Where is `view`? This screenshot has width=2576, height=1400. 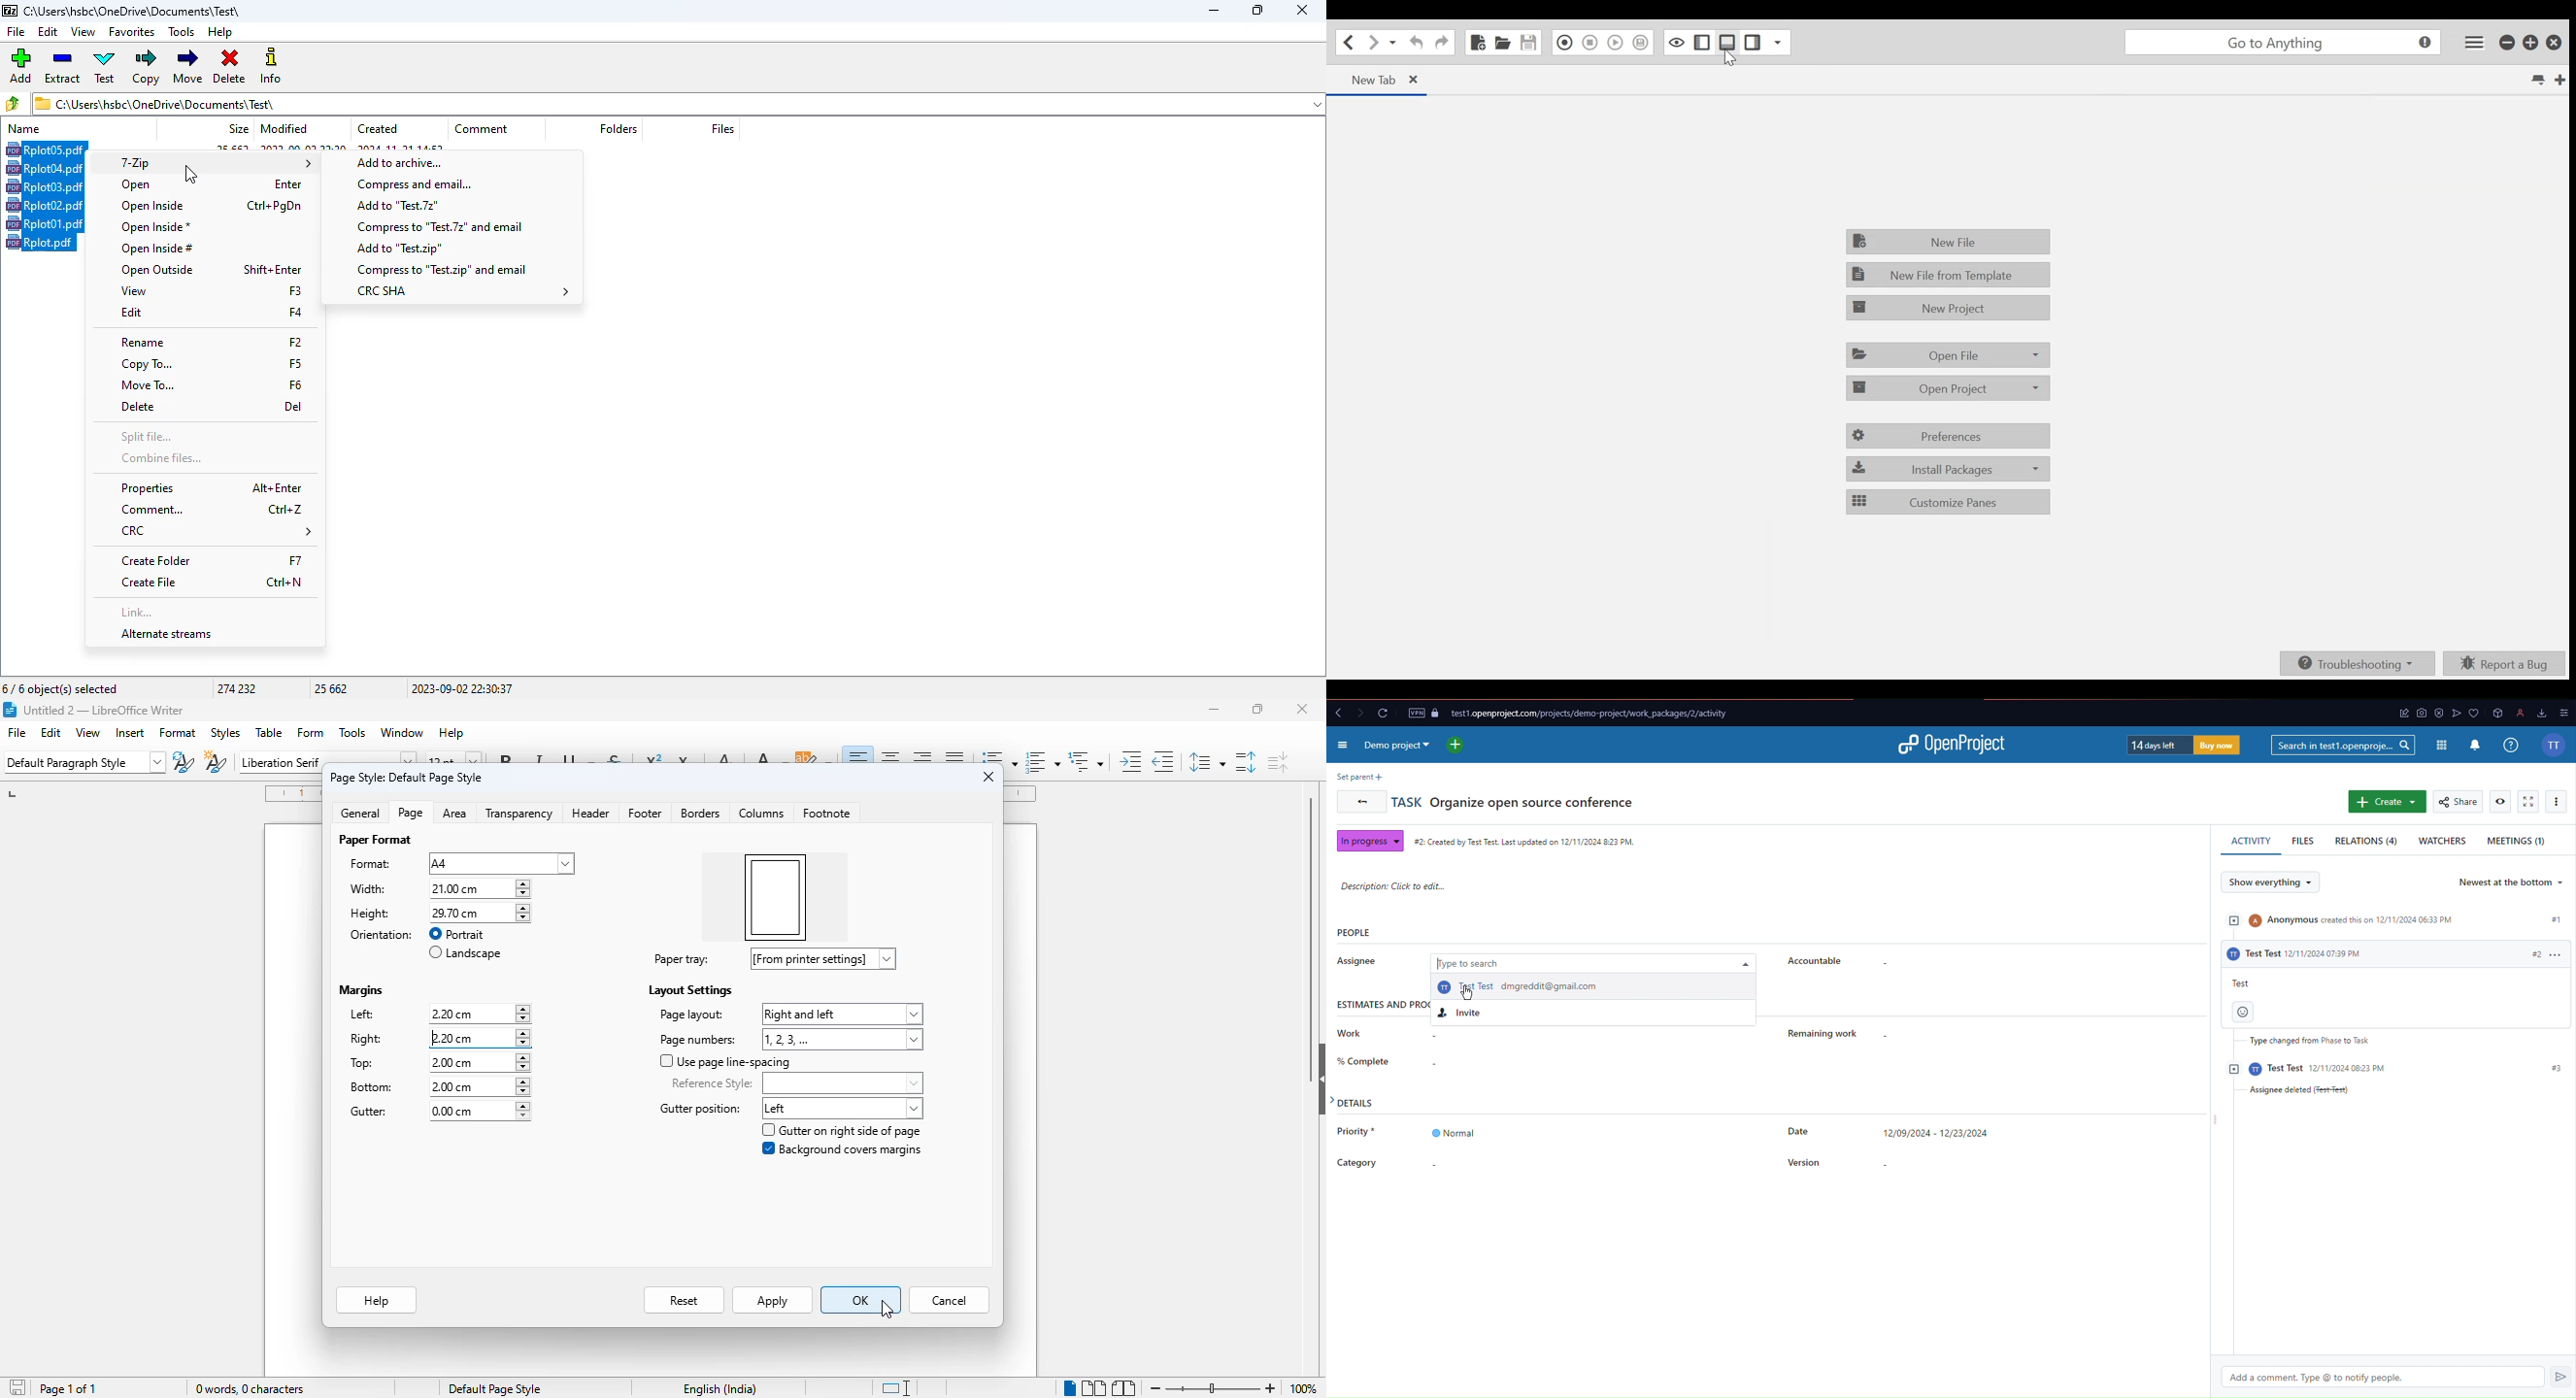
view is located at coordinates (212, 291).